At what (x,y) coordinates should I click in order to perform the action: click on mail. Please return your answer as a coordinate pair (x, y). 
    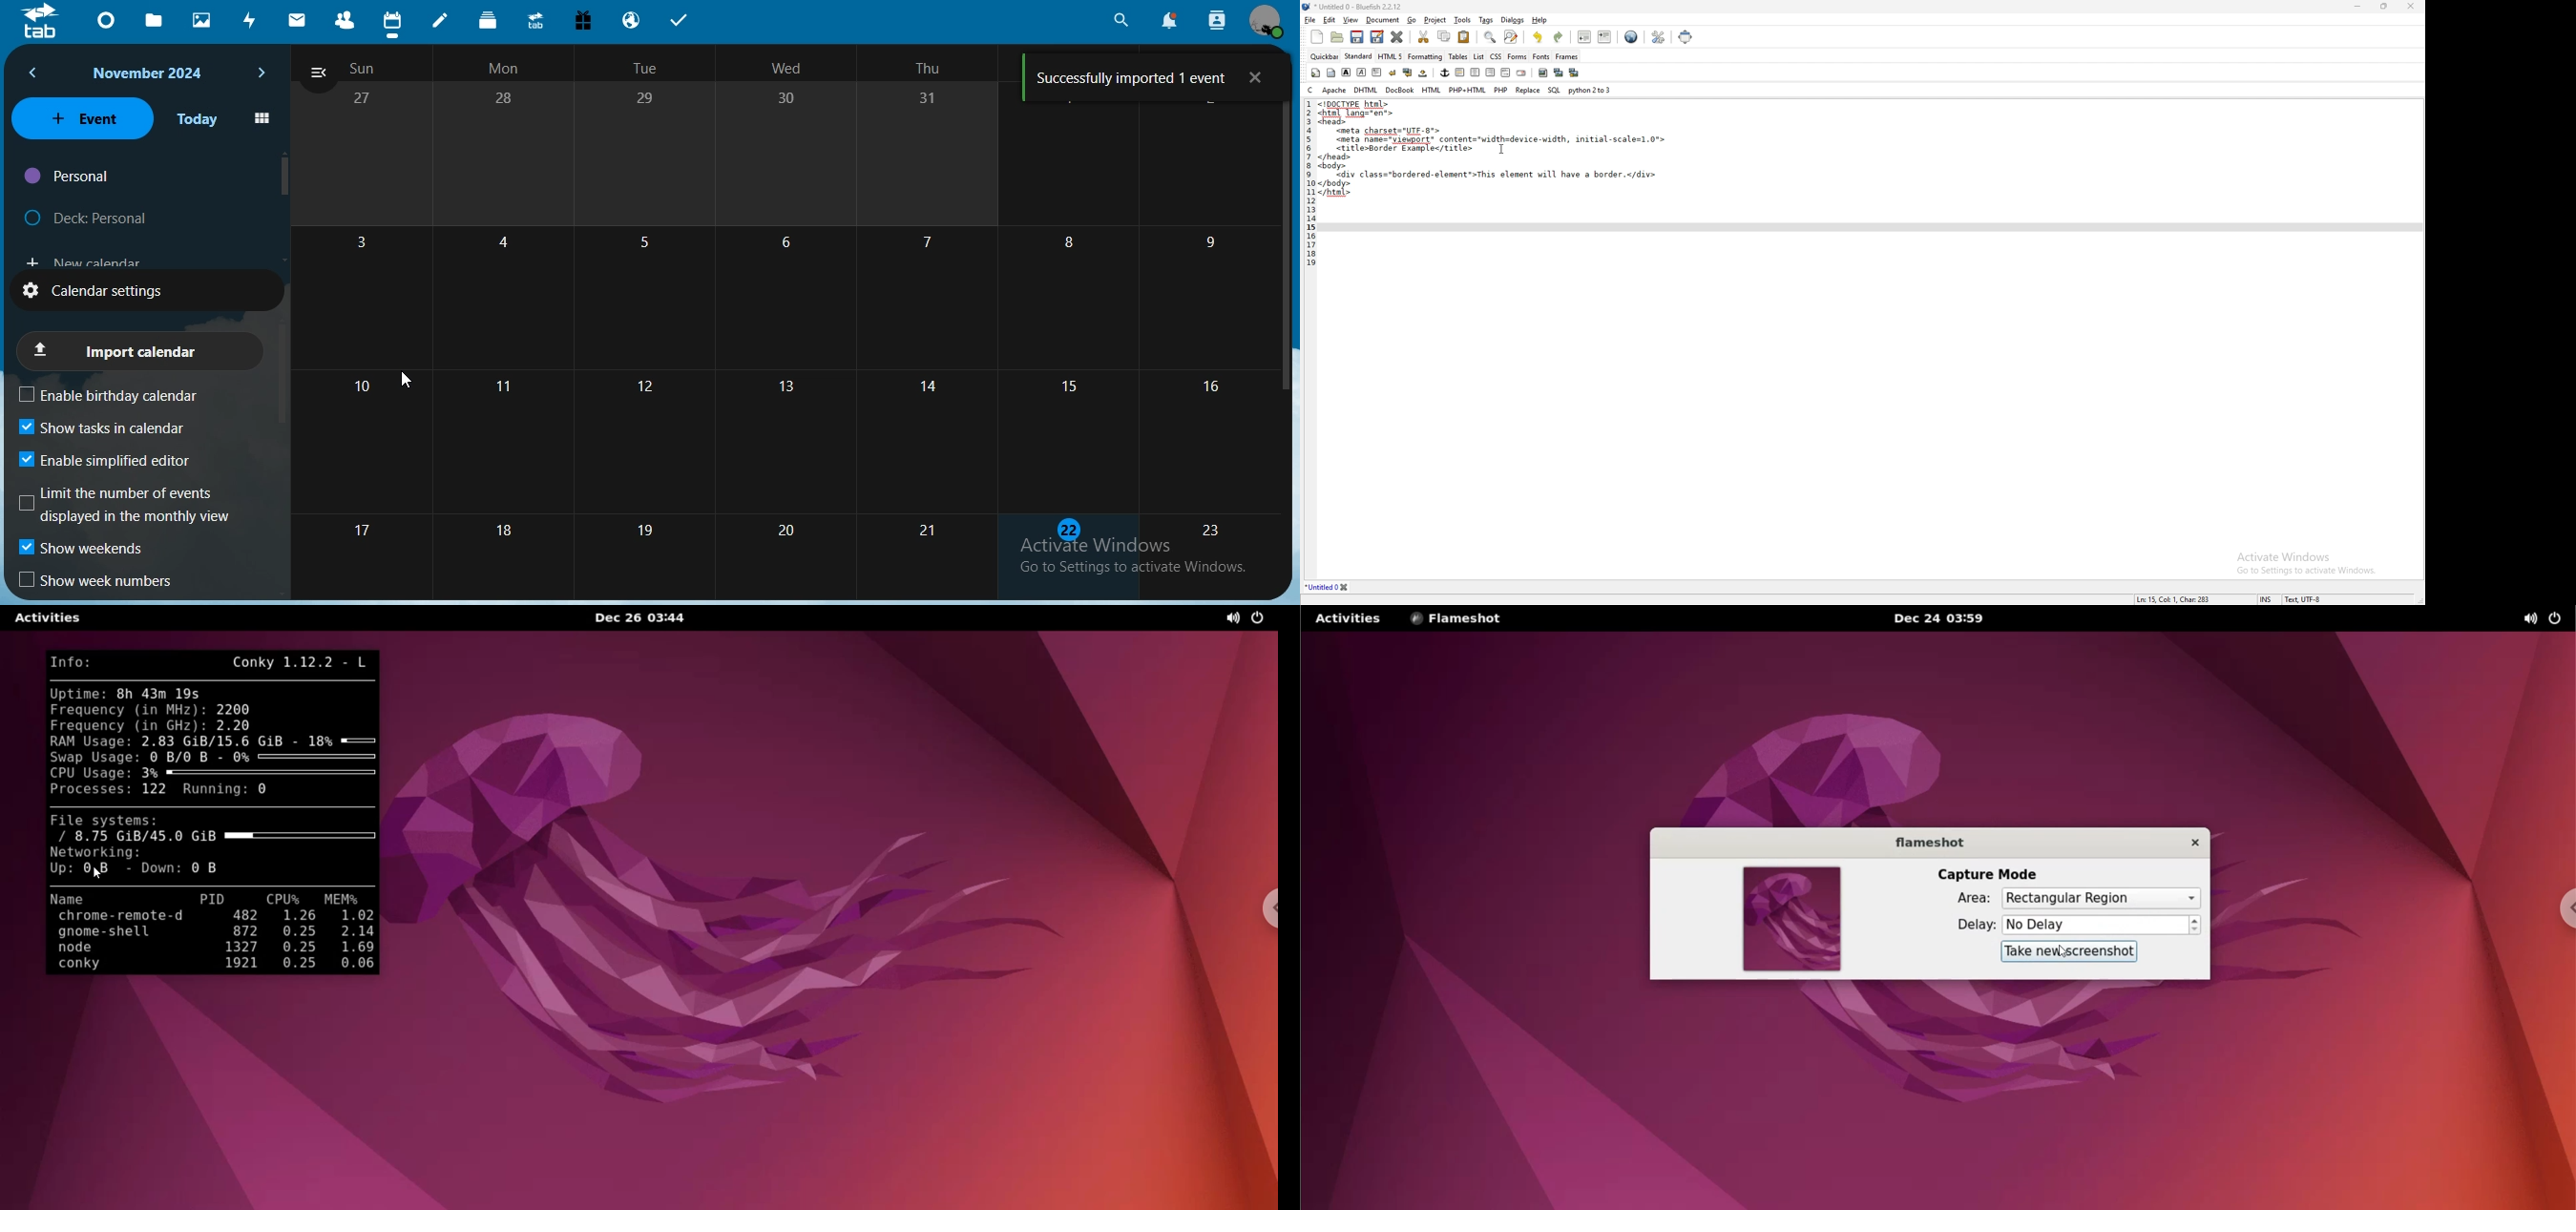
    Looking at the image, I should click on (300, 18).